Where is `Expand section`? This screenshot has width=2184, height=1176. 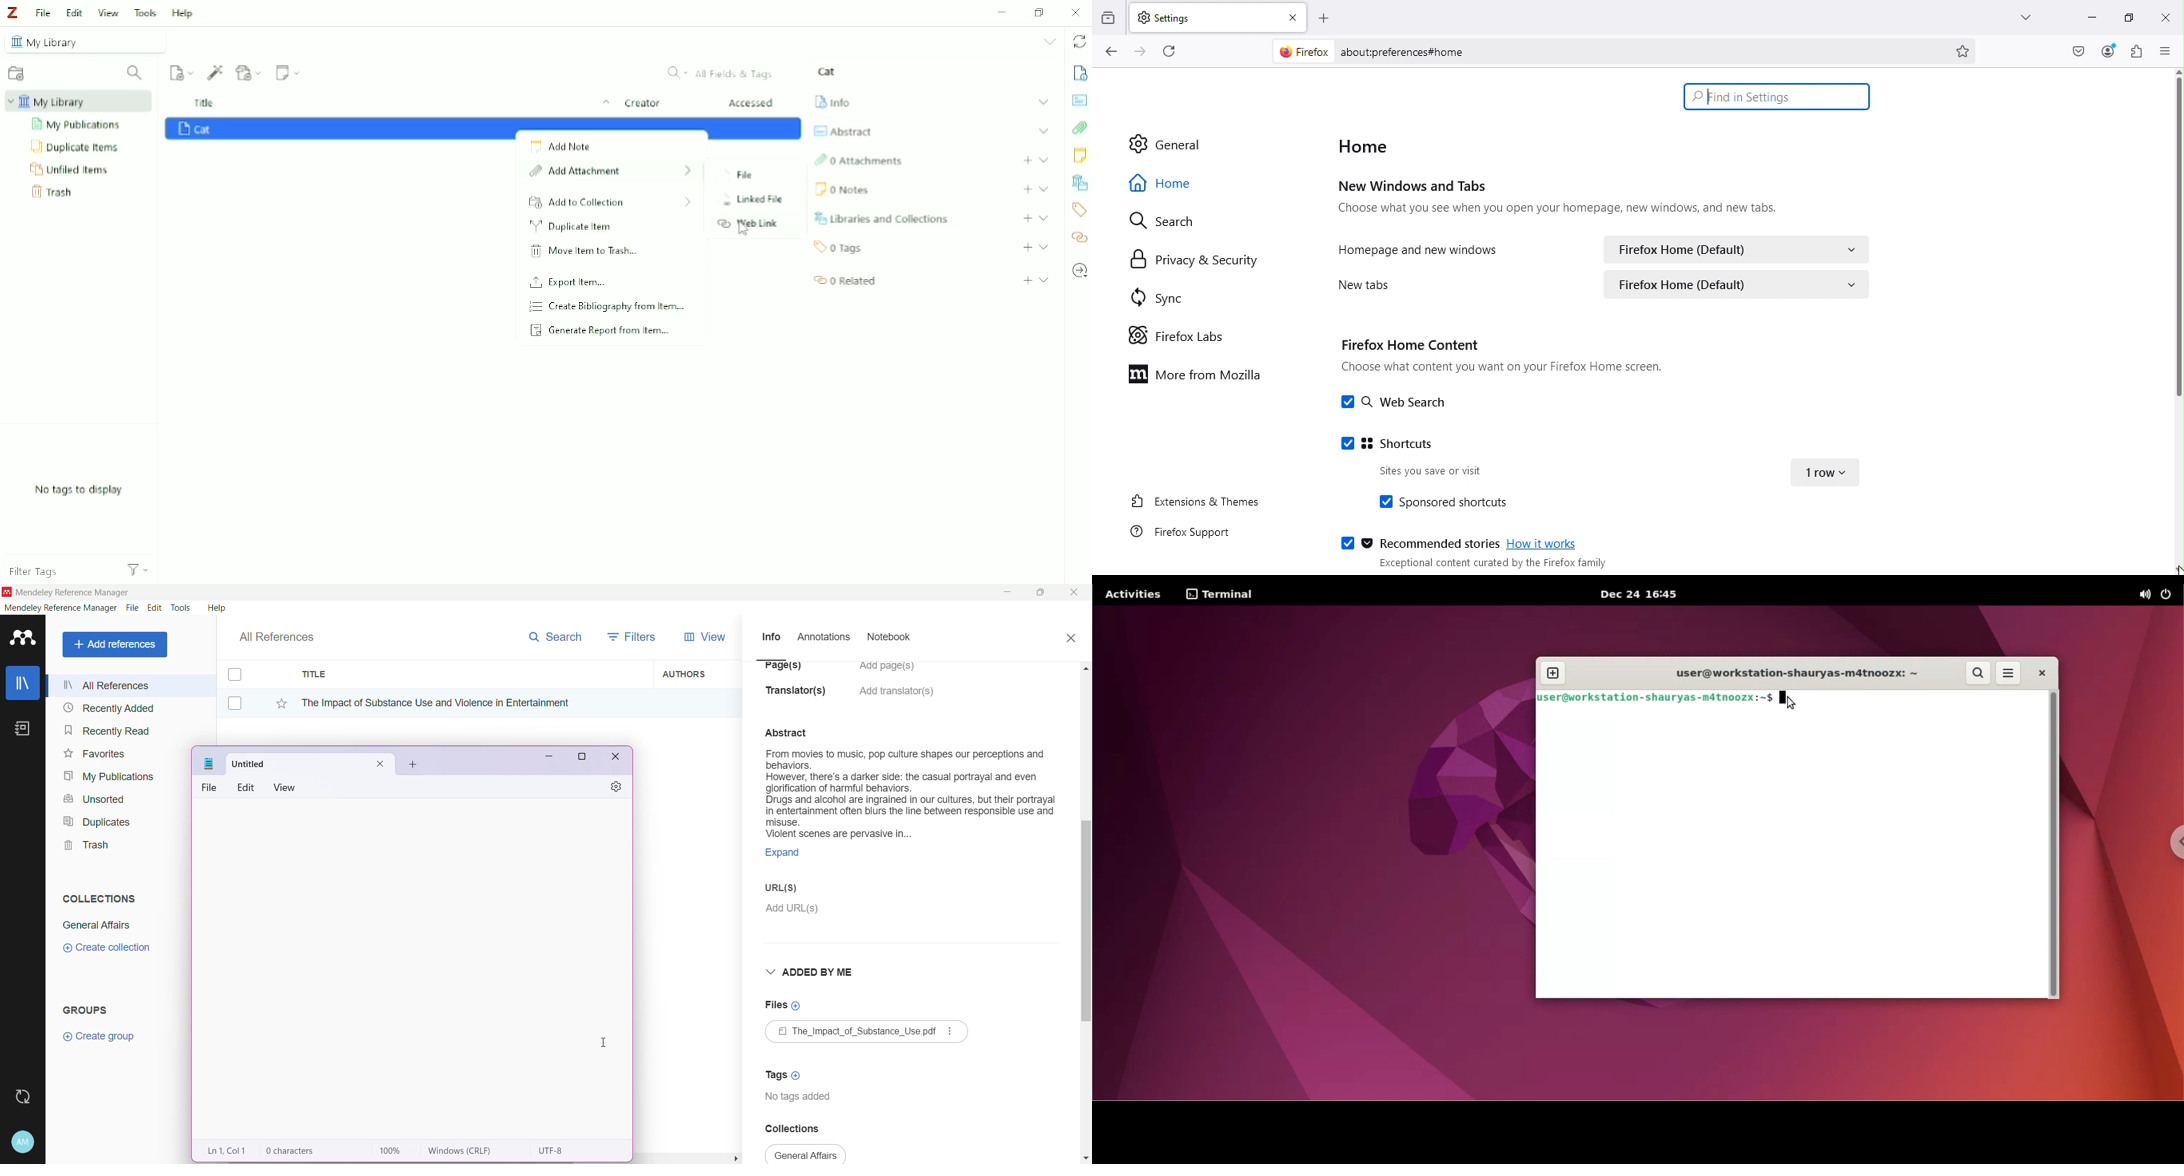
Expand section is located at coordinates (1045, 279).